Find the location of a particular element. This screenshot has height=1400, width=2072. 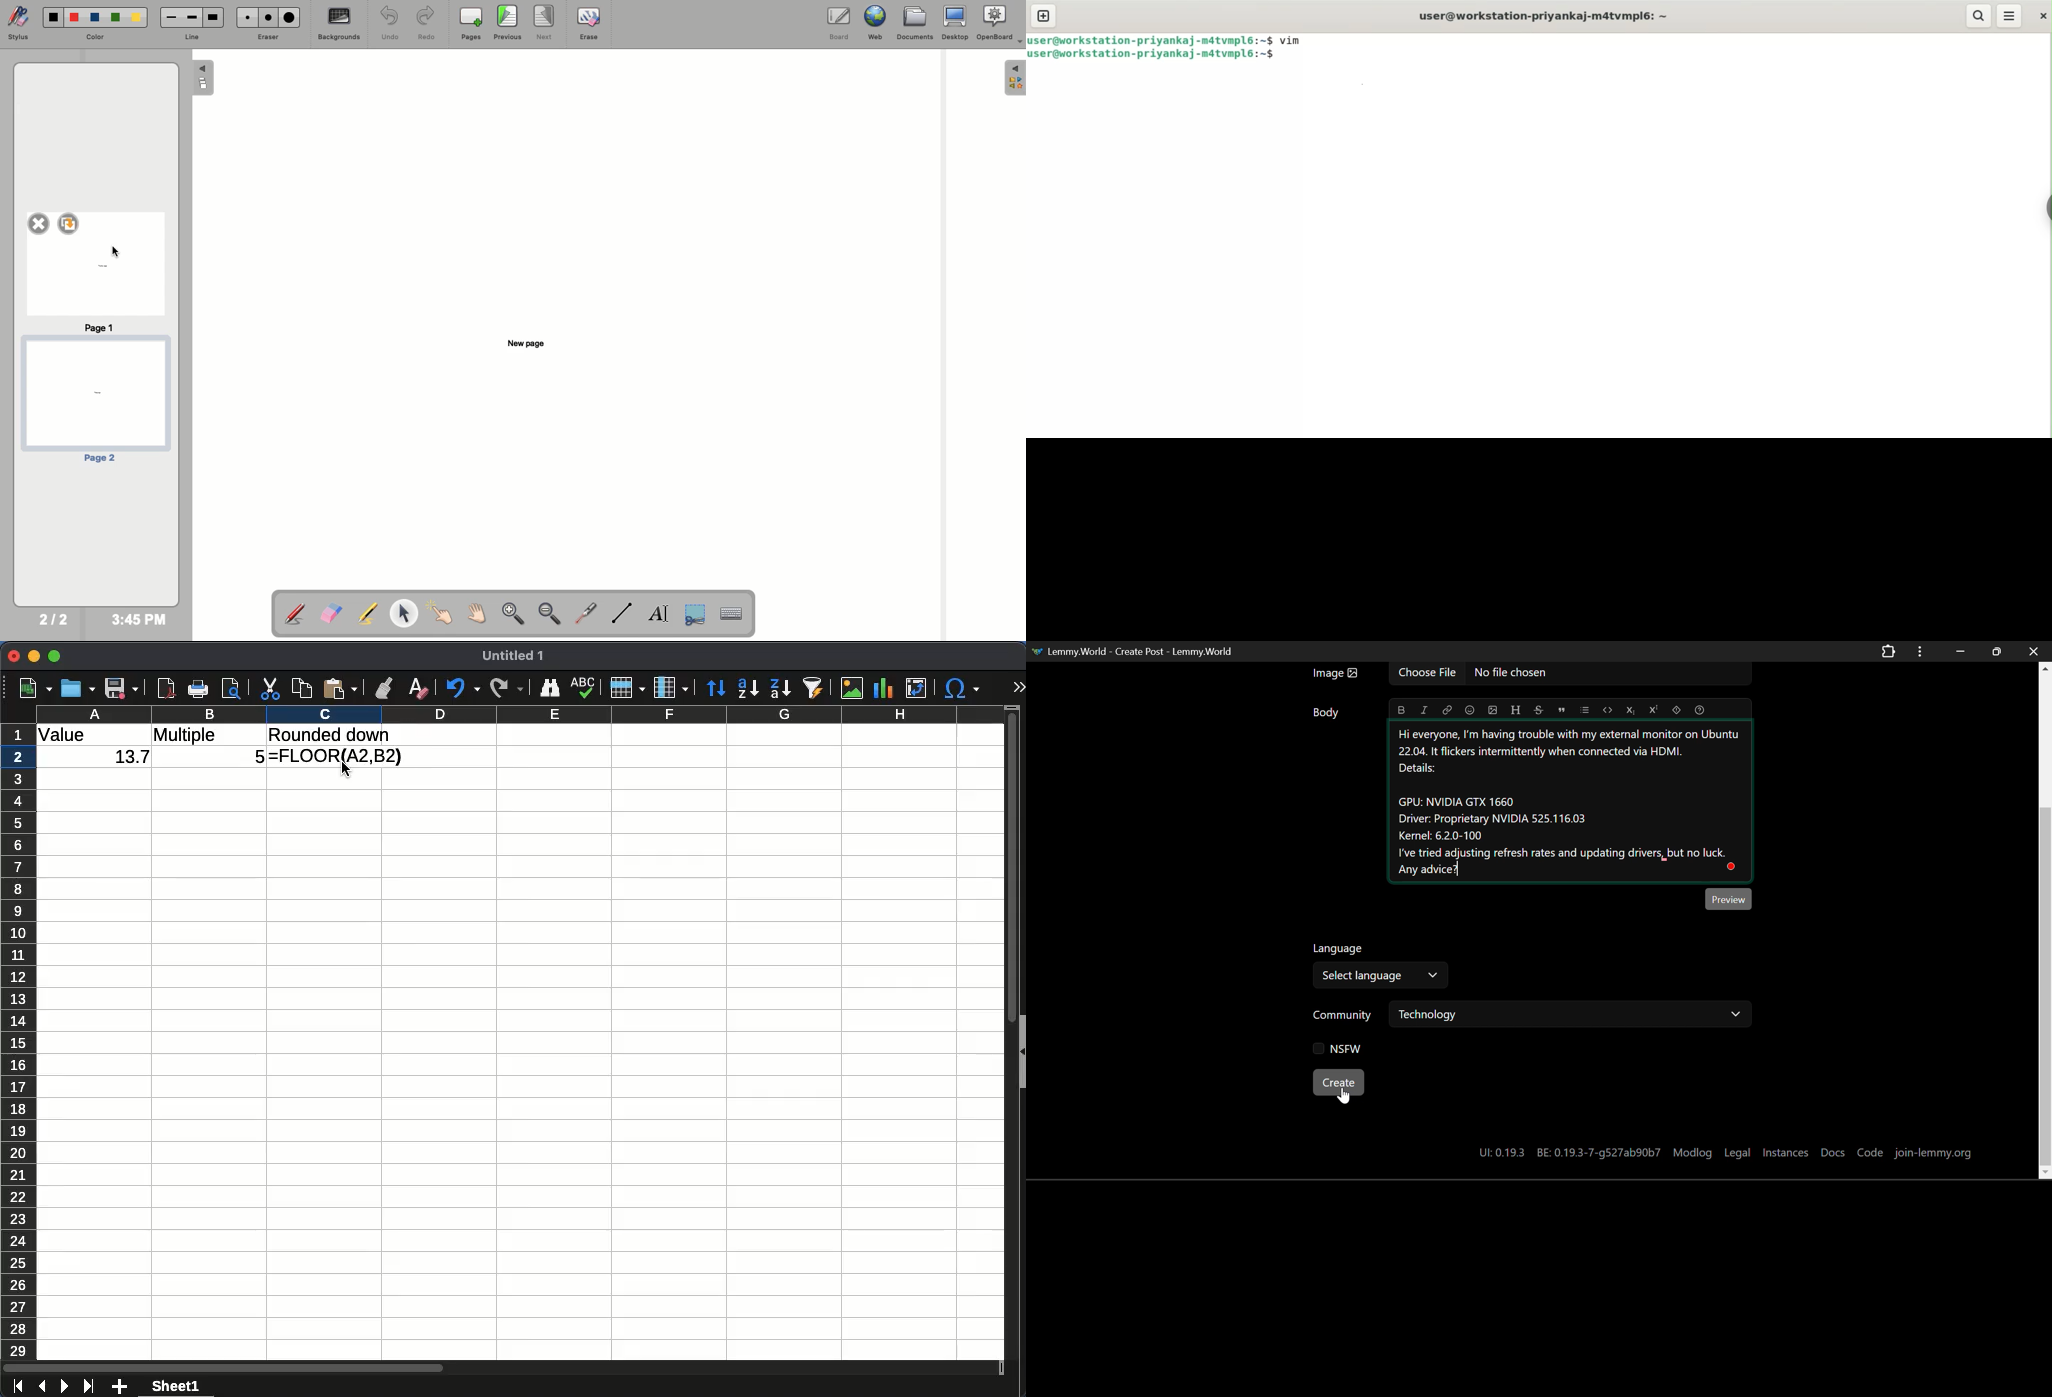

Select and modify objects is located at coordinates (403, 613).